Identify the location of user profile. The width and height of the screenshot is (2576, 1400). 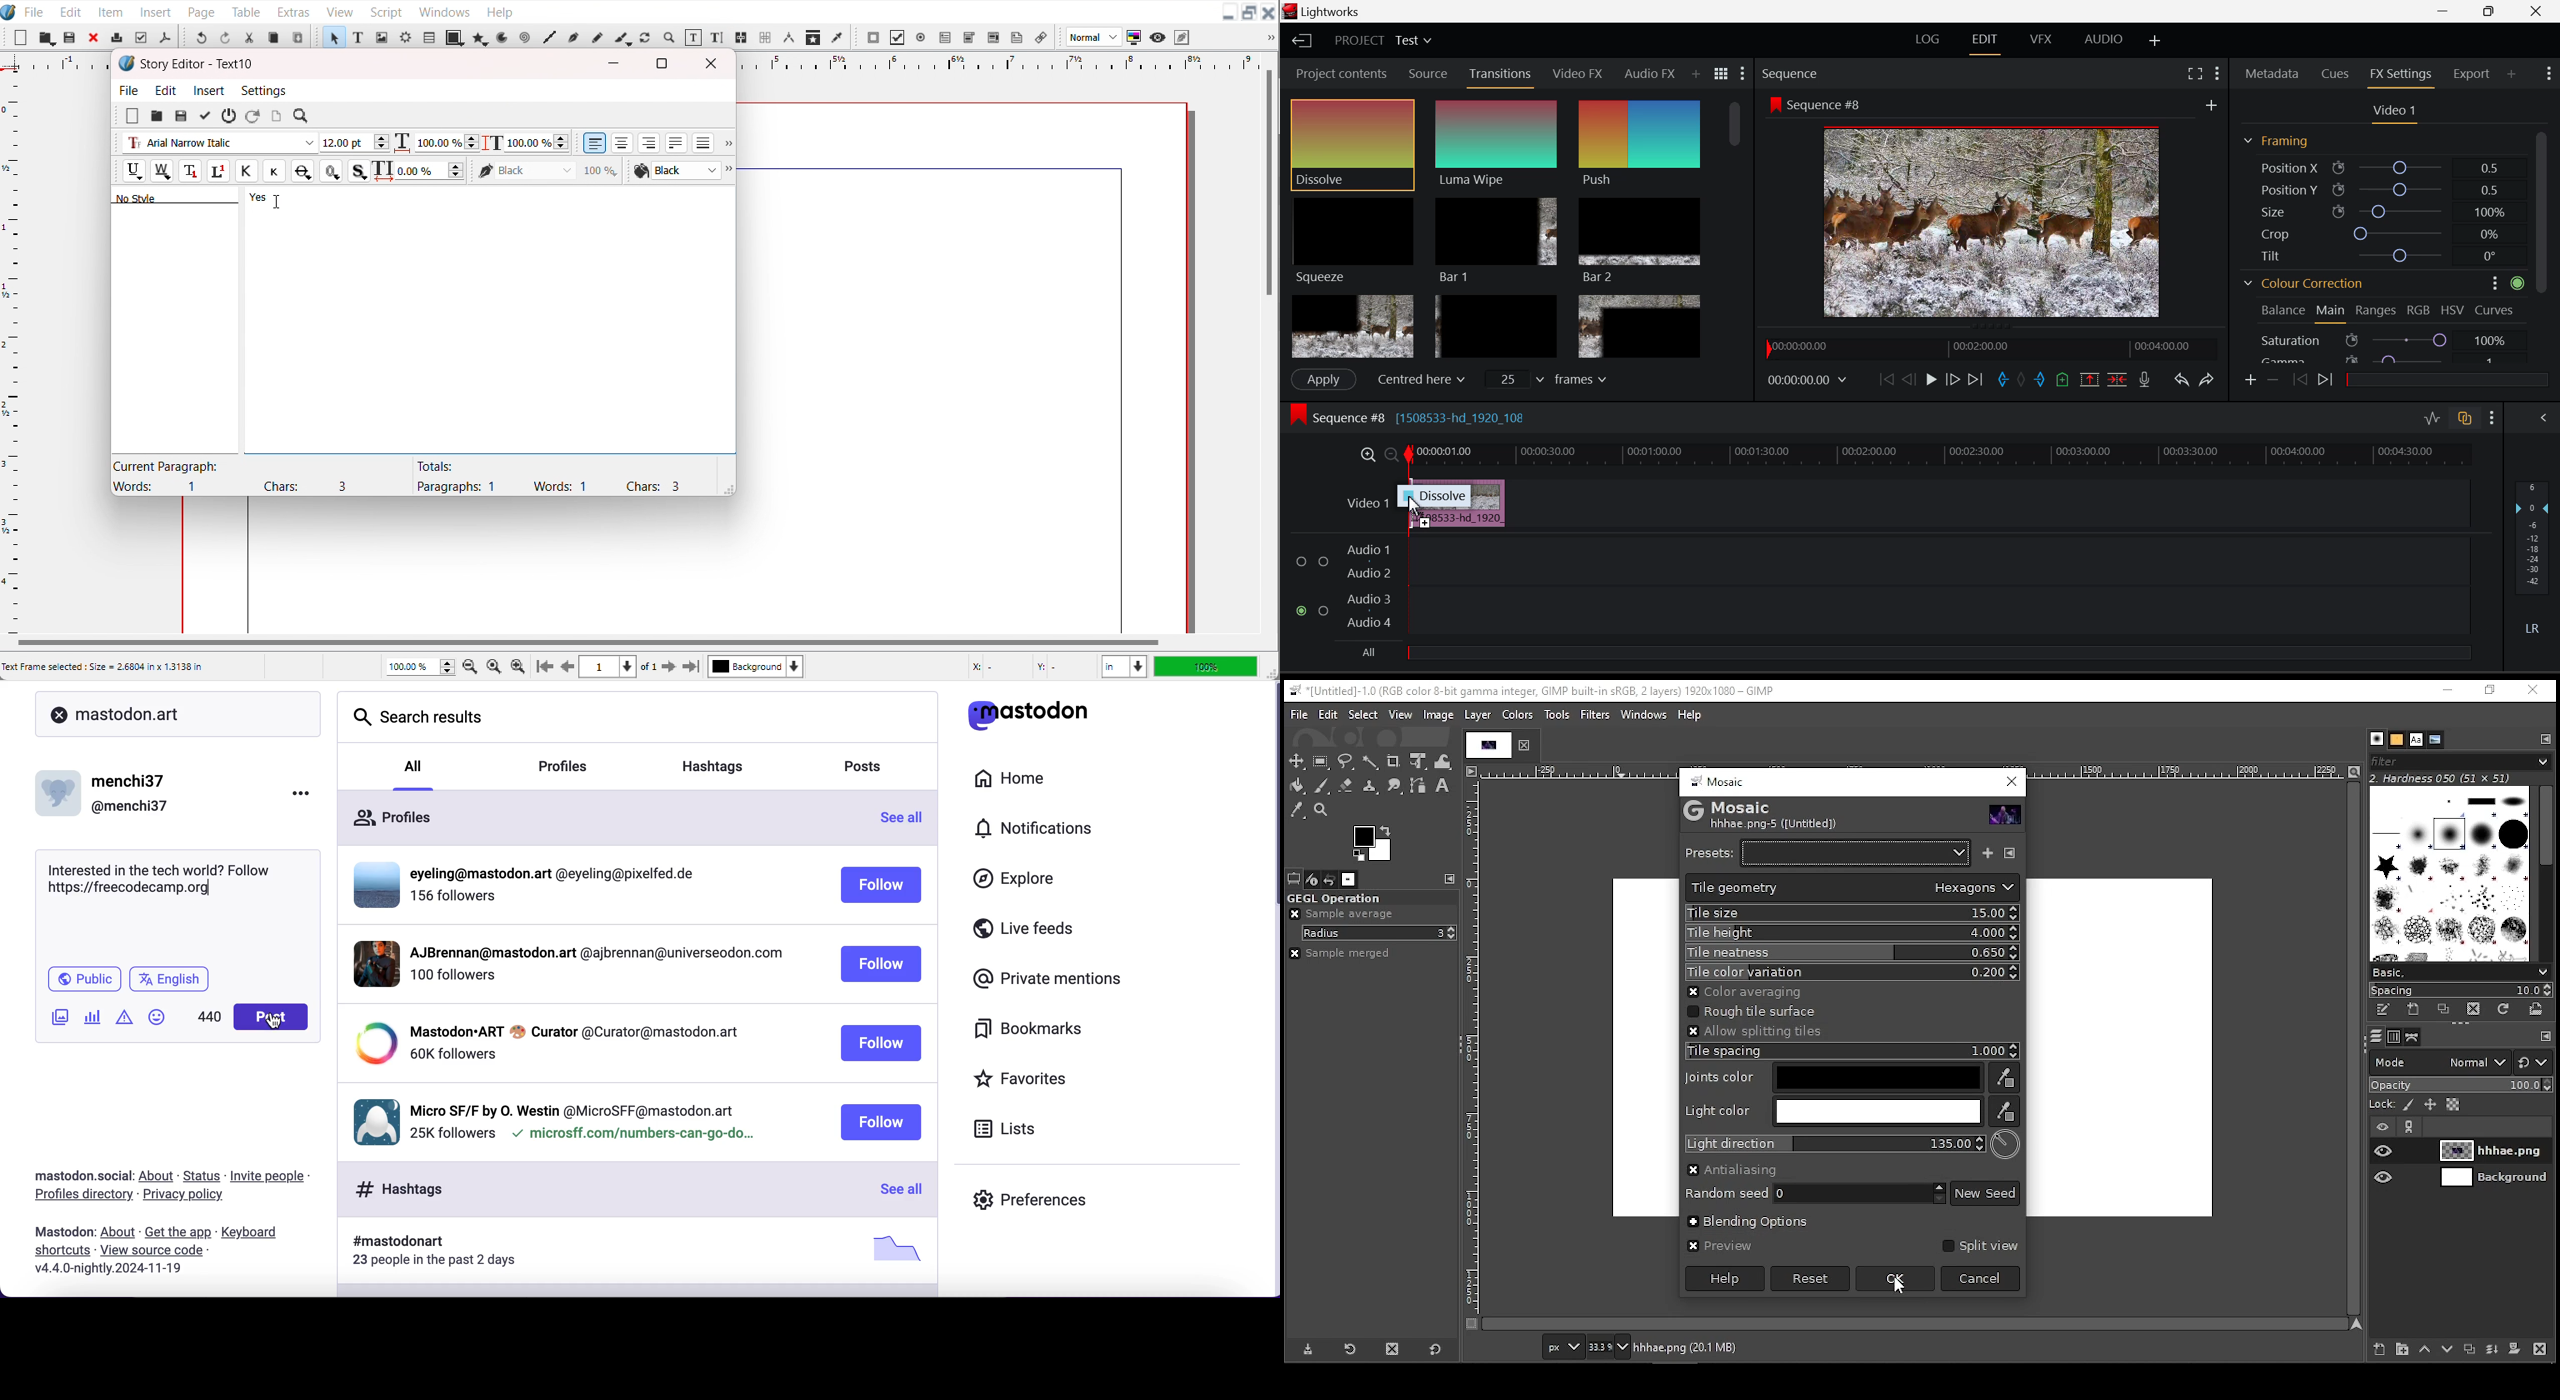
(592, 1043).